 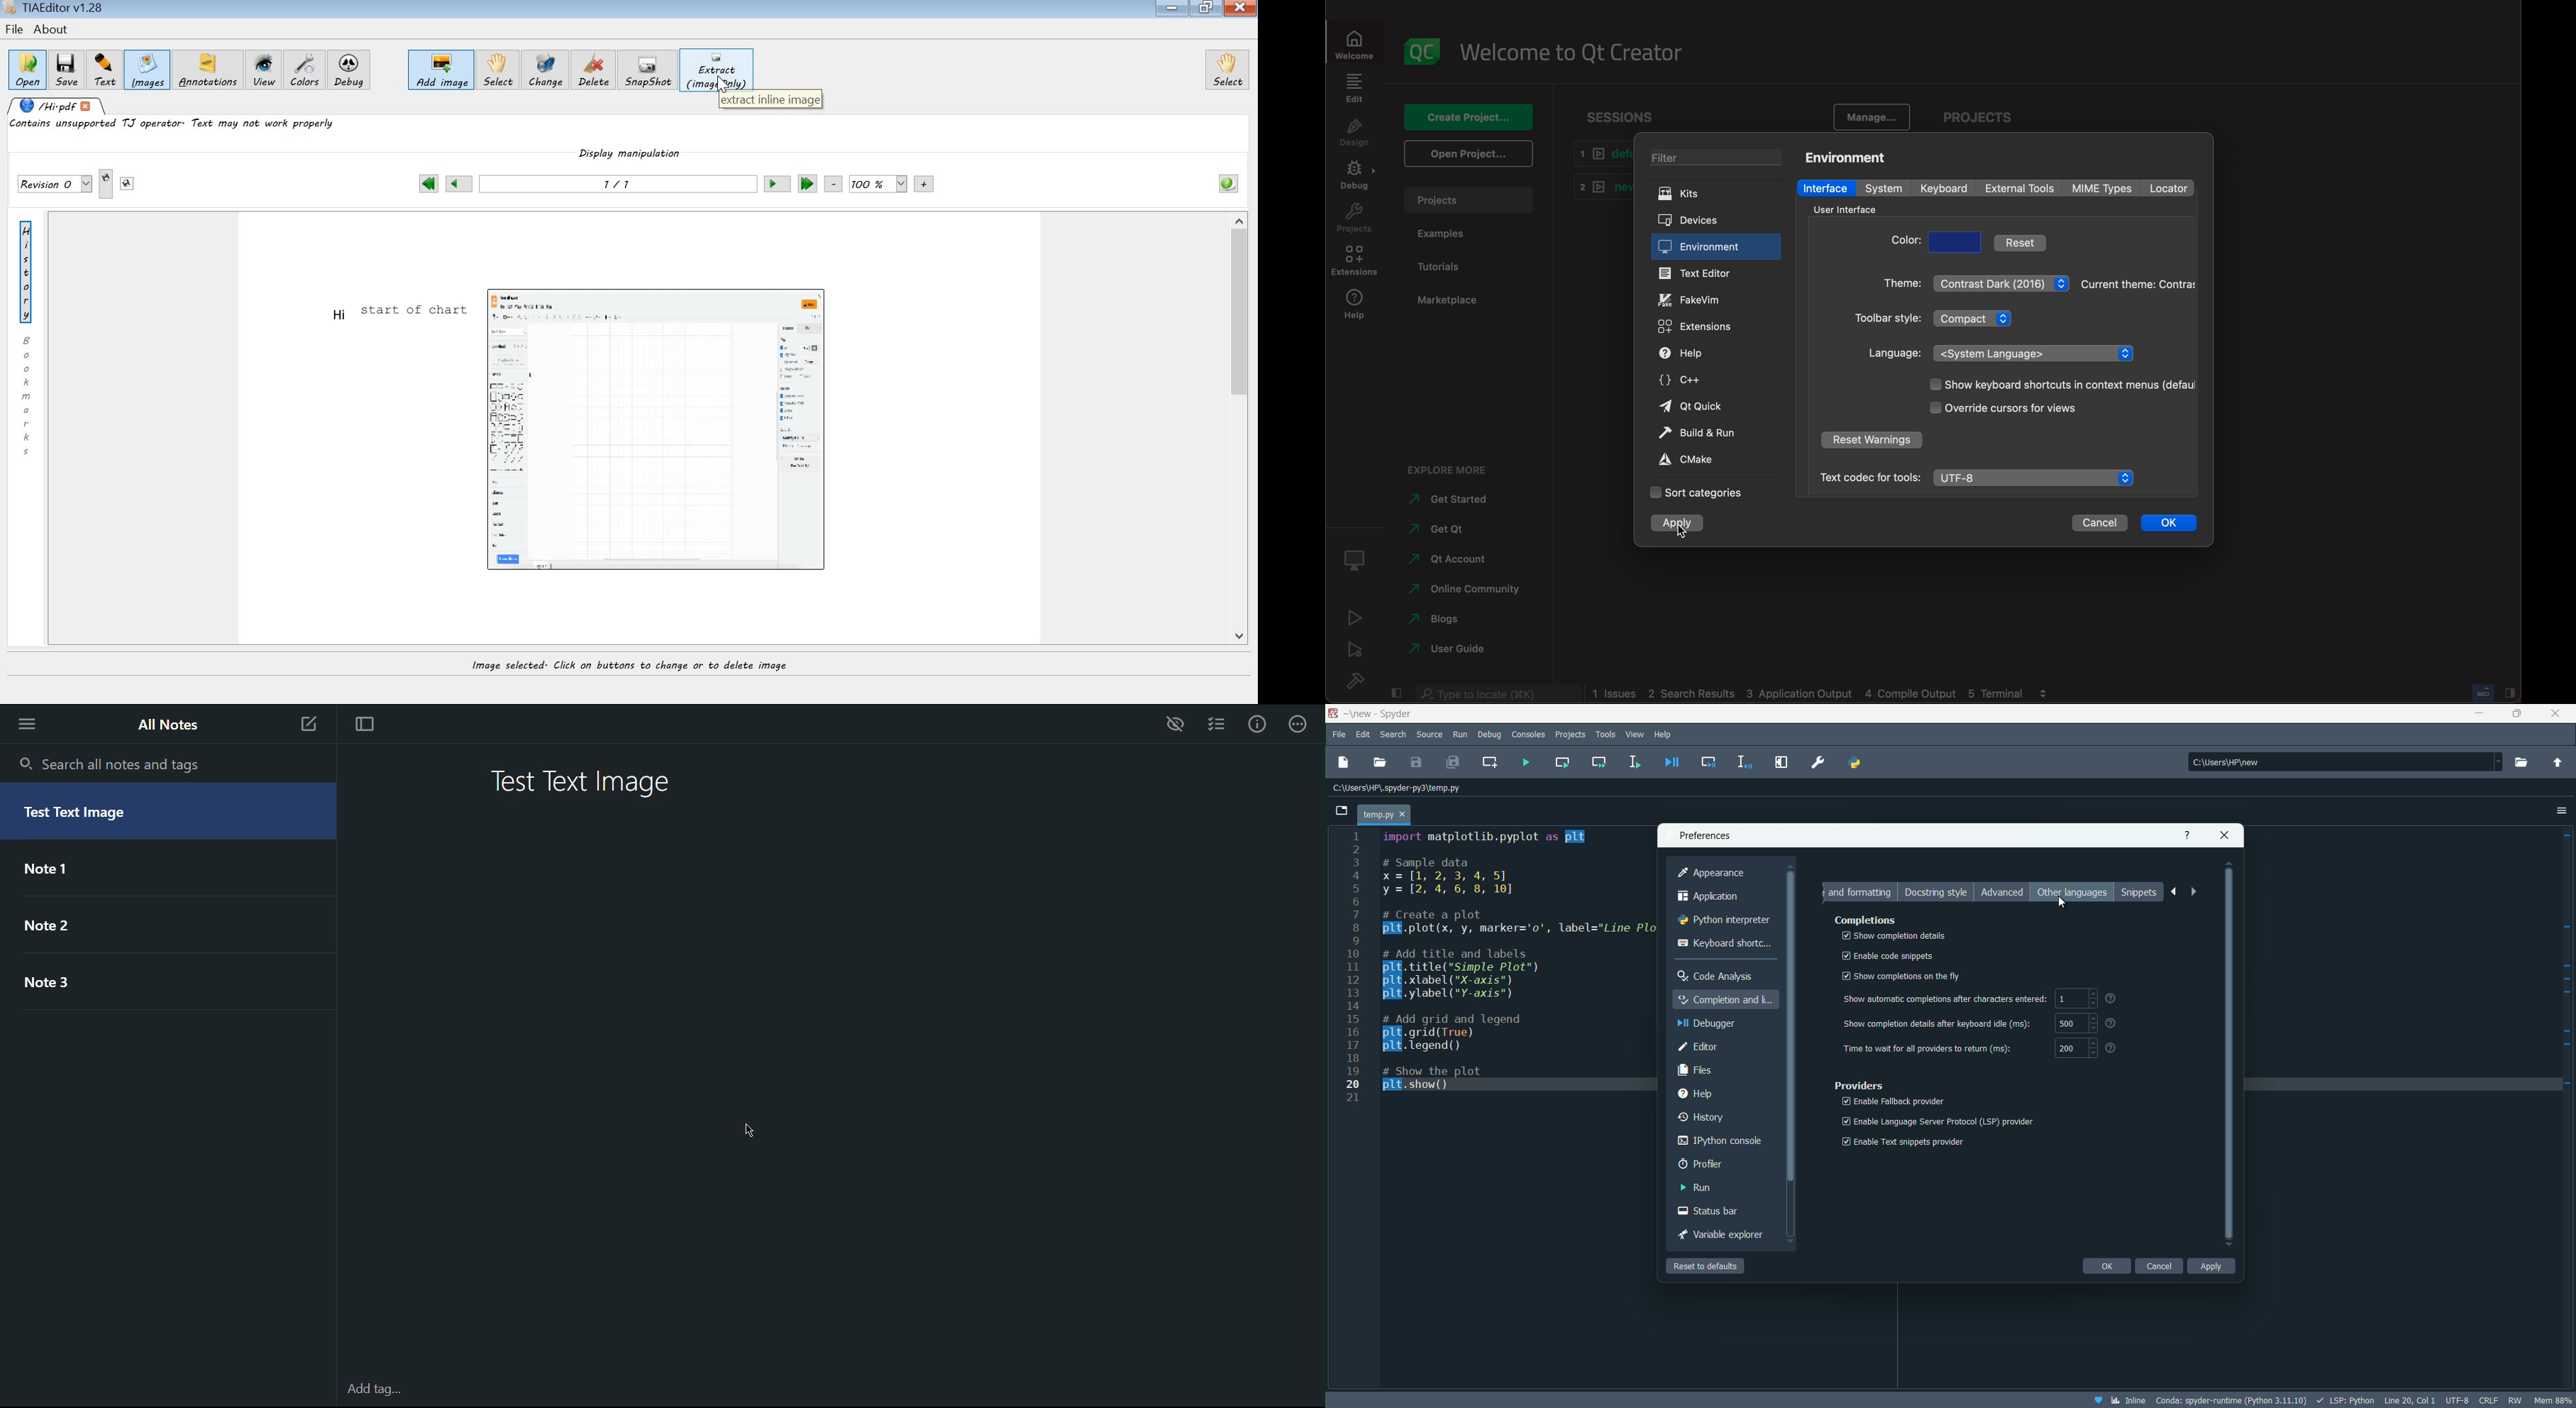 I want to click on Note 1, so click(x=50, y=869).